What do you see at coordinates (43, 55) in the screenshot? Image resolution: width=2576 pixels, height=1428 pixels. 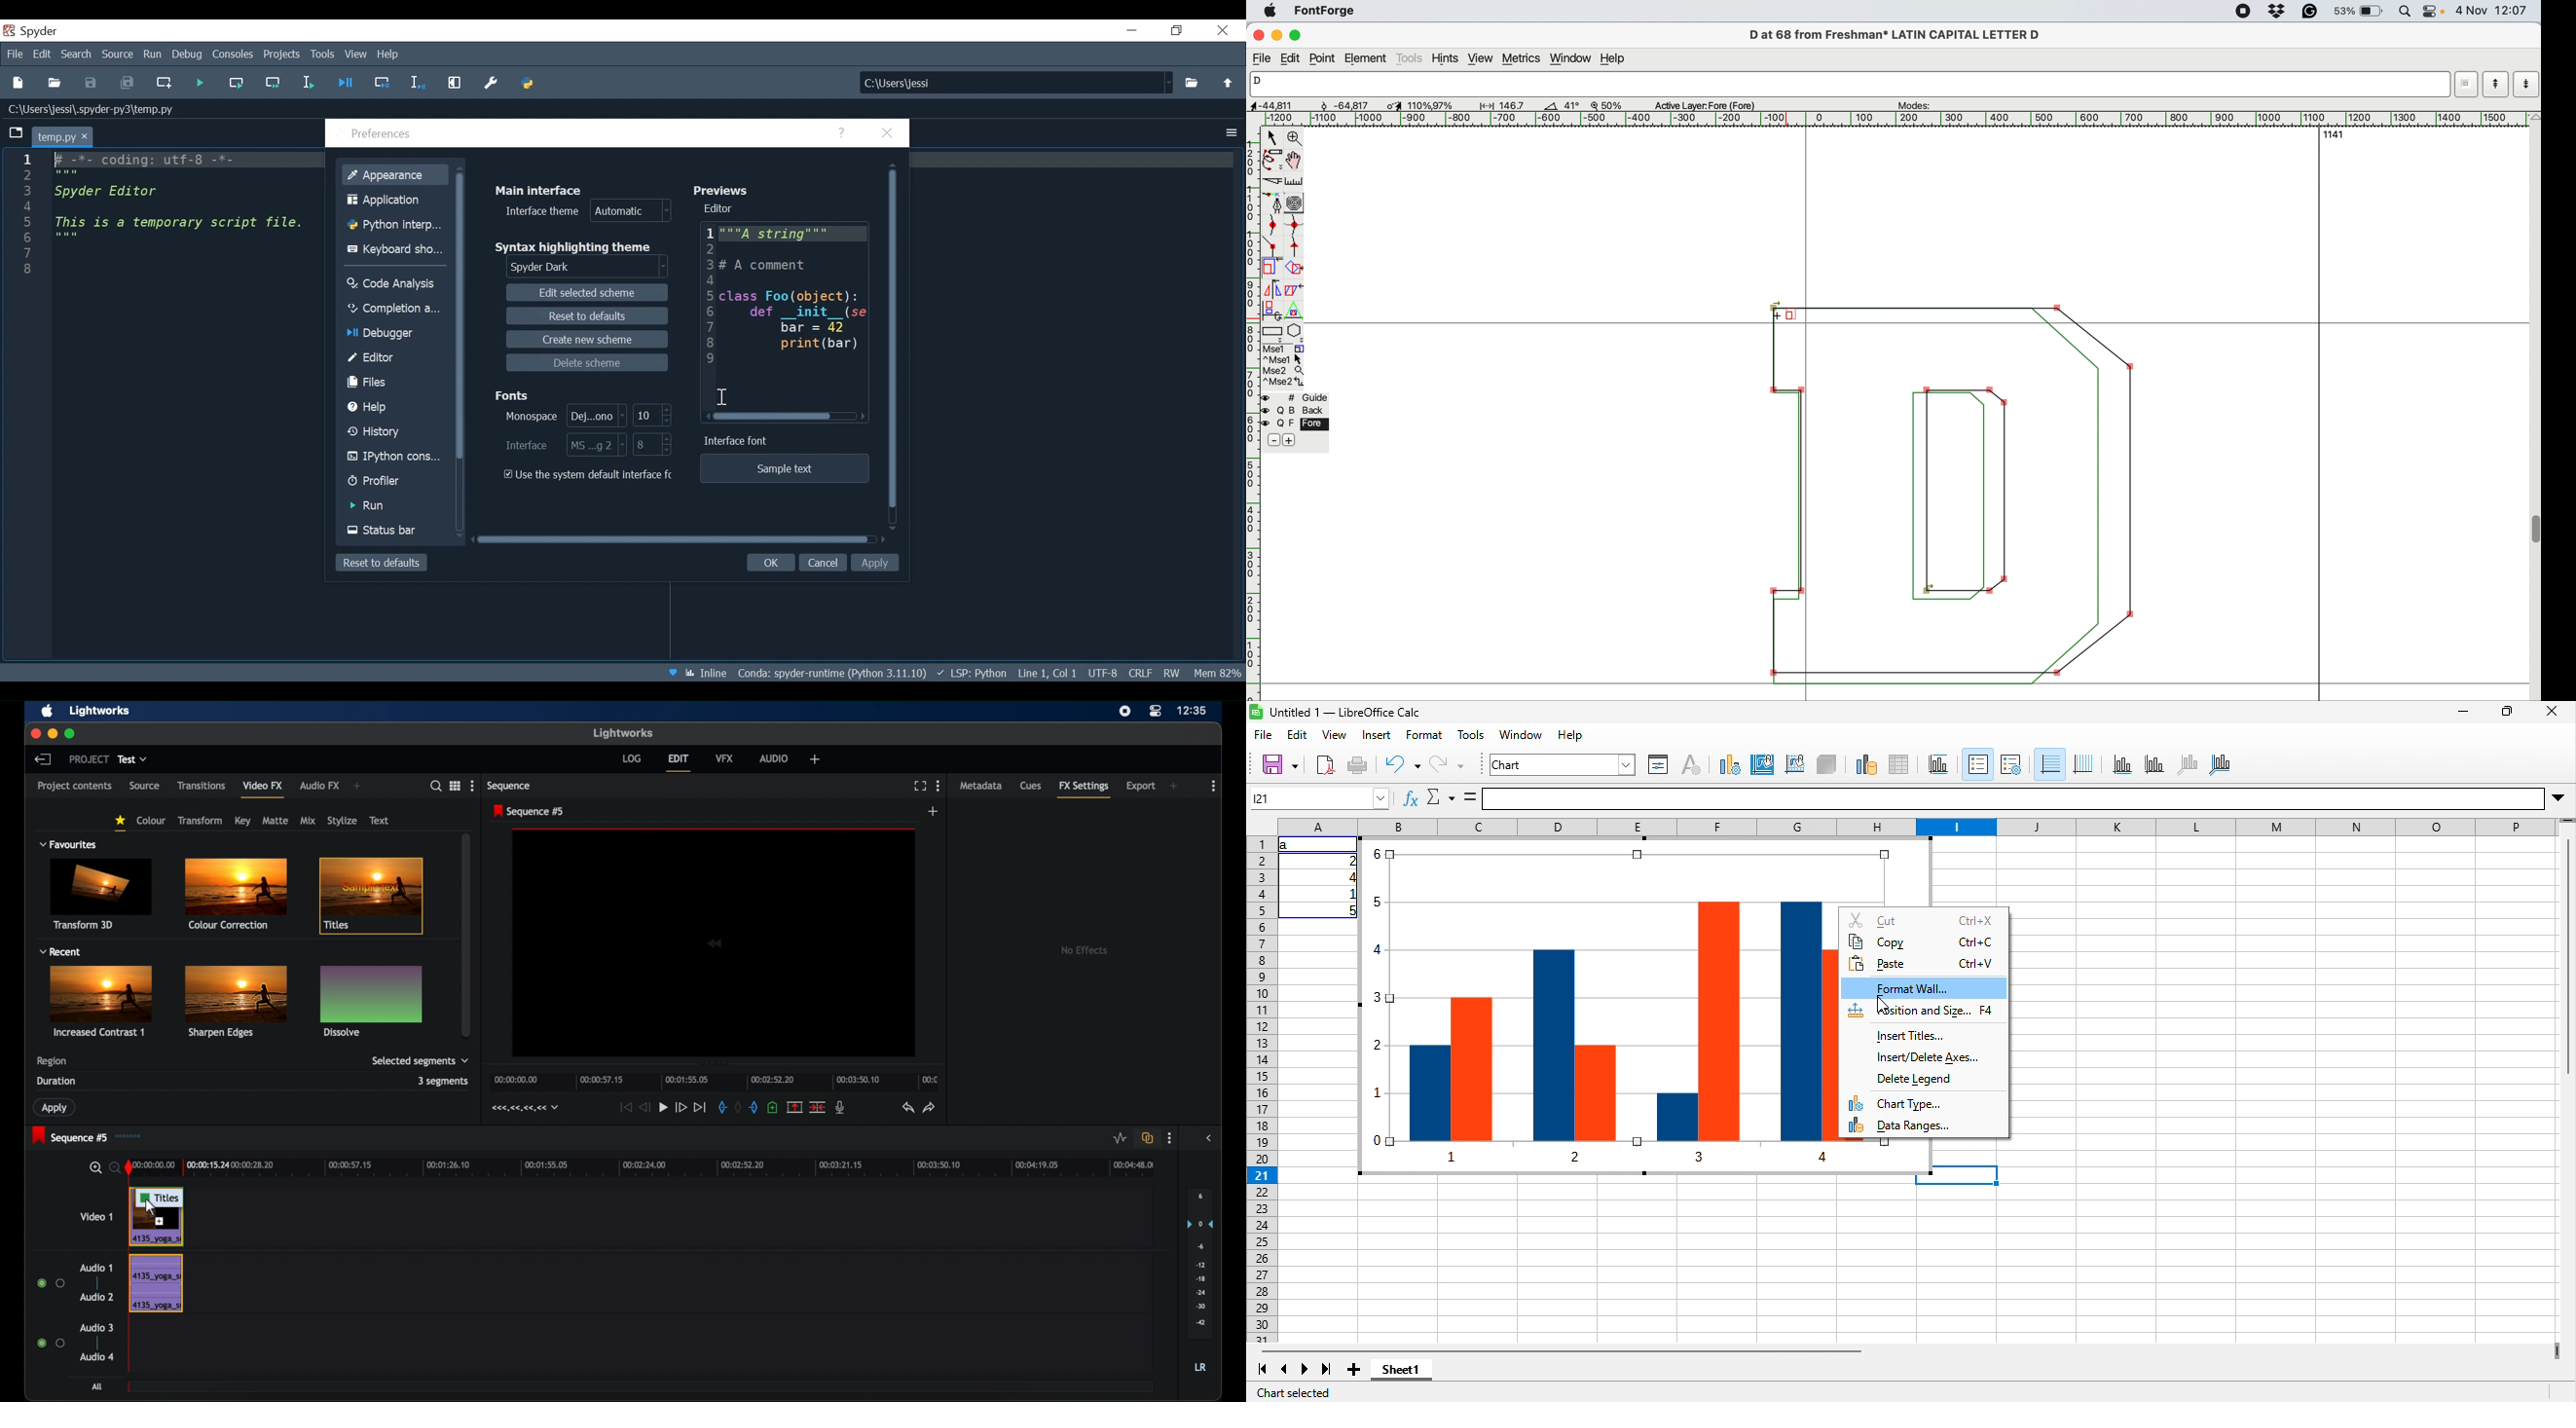 I see `Edit` at bounding box center [43, 55].